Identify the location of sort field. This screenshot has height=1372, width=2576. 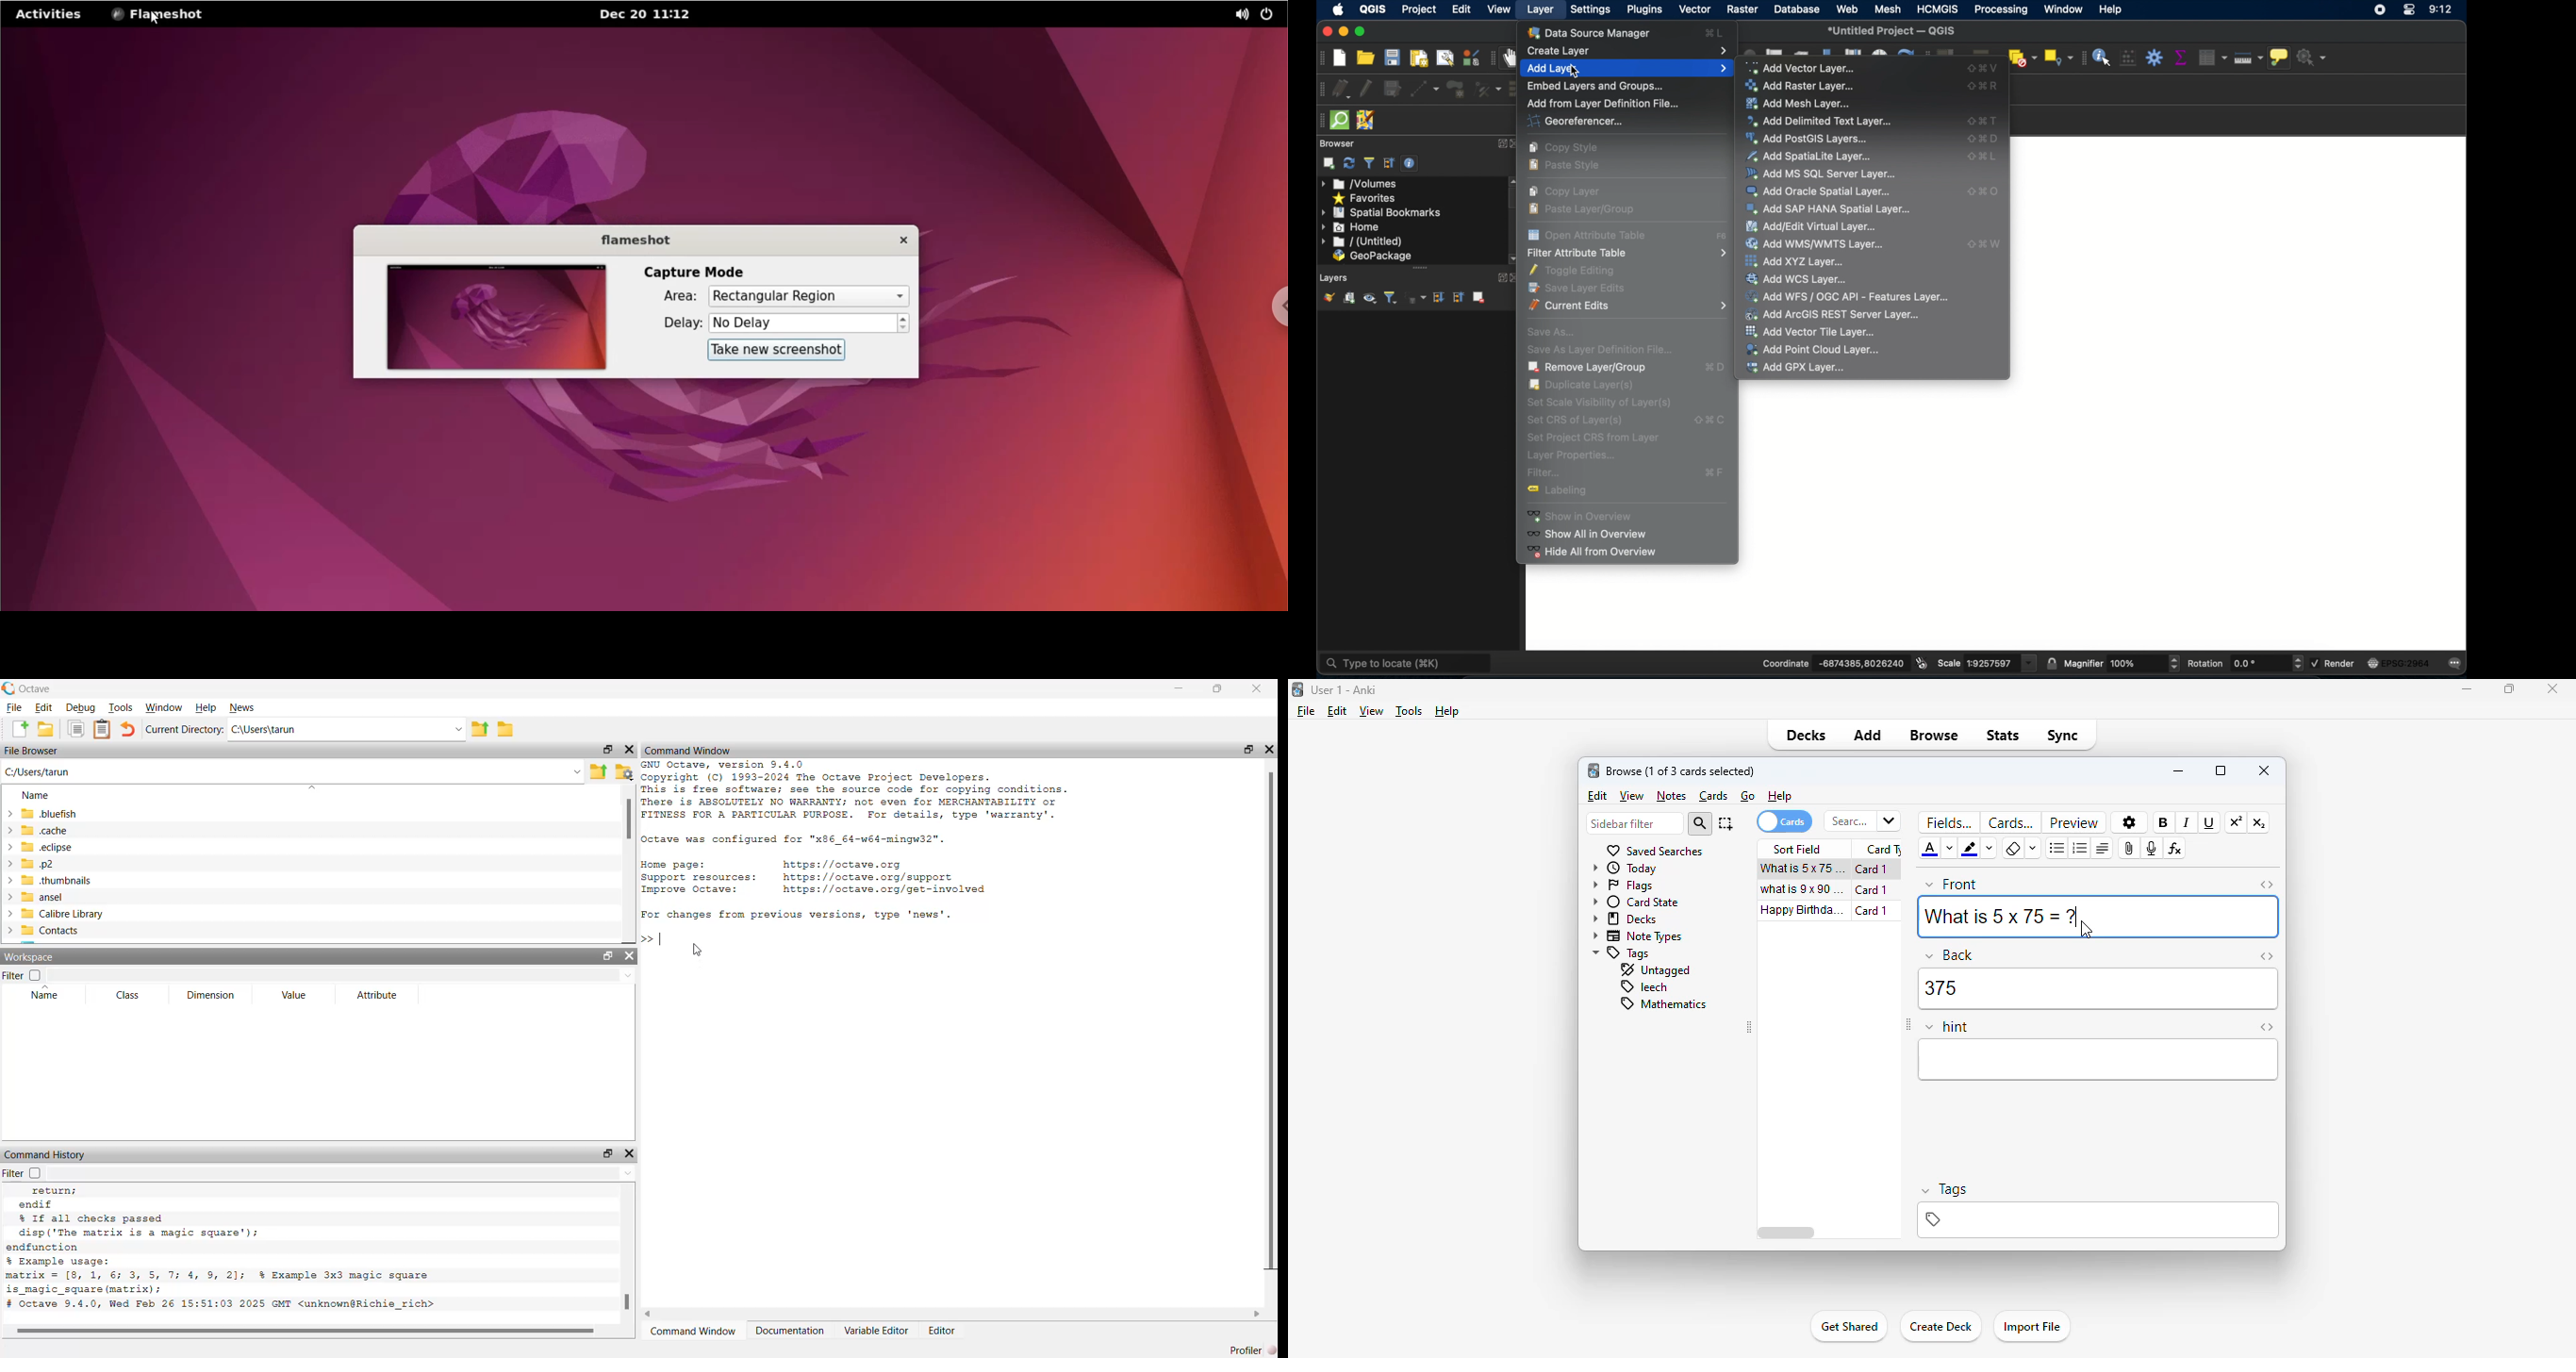
(1798, 850).